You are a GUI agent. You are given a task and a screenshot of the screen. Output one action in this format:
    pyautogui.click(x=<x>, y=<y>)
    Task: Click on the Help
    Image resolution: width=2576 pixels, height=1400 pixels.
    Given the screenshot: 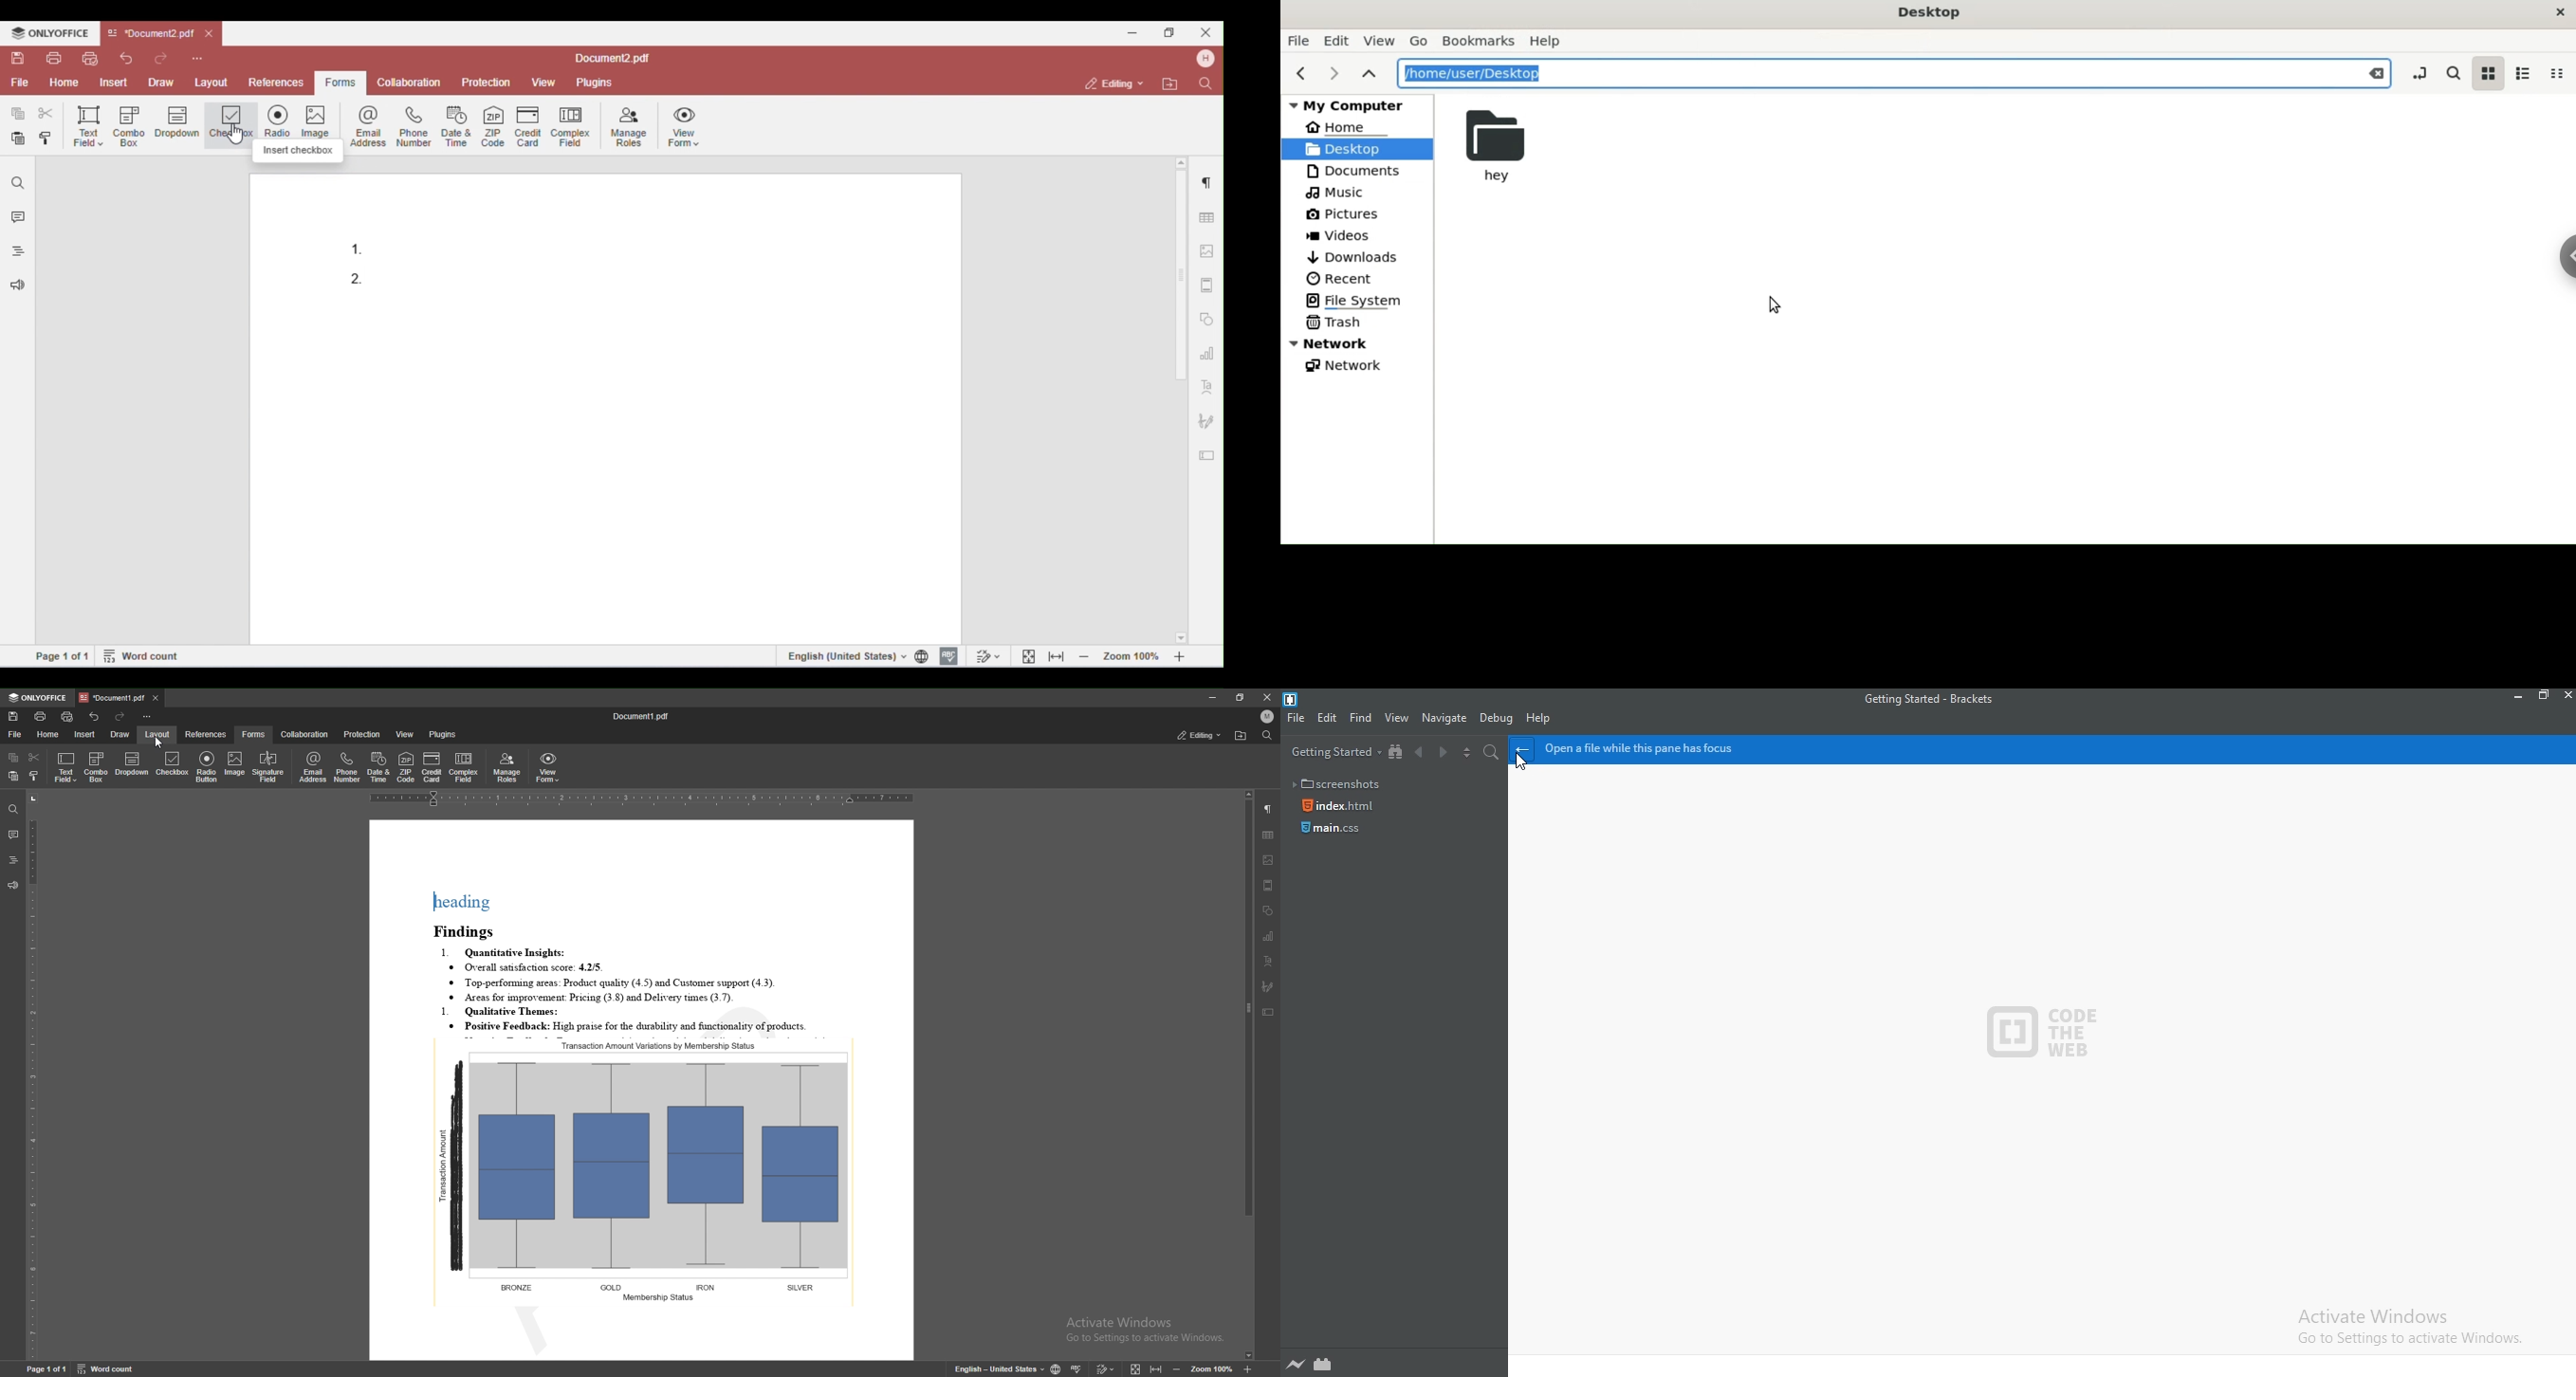 What is the action you would take?
    pyautogui.click(x=1541, y=721)
    